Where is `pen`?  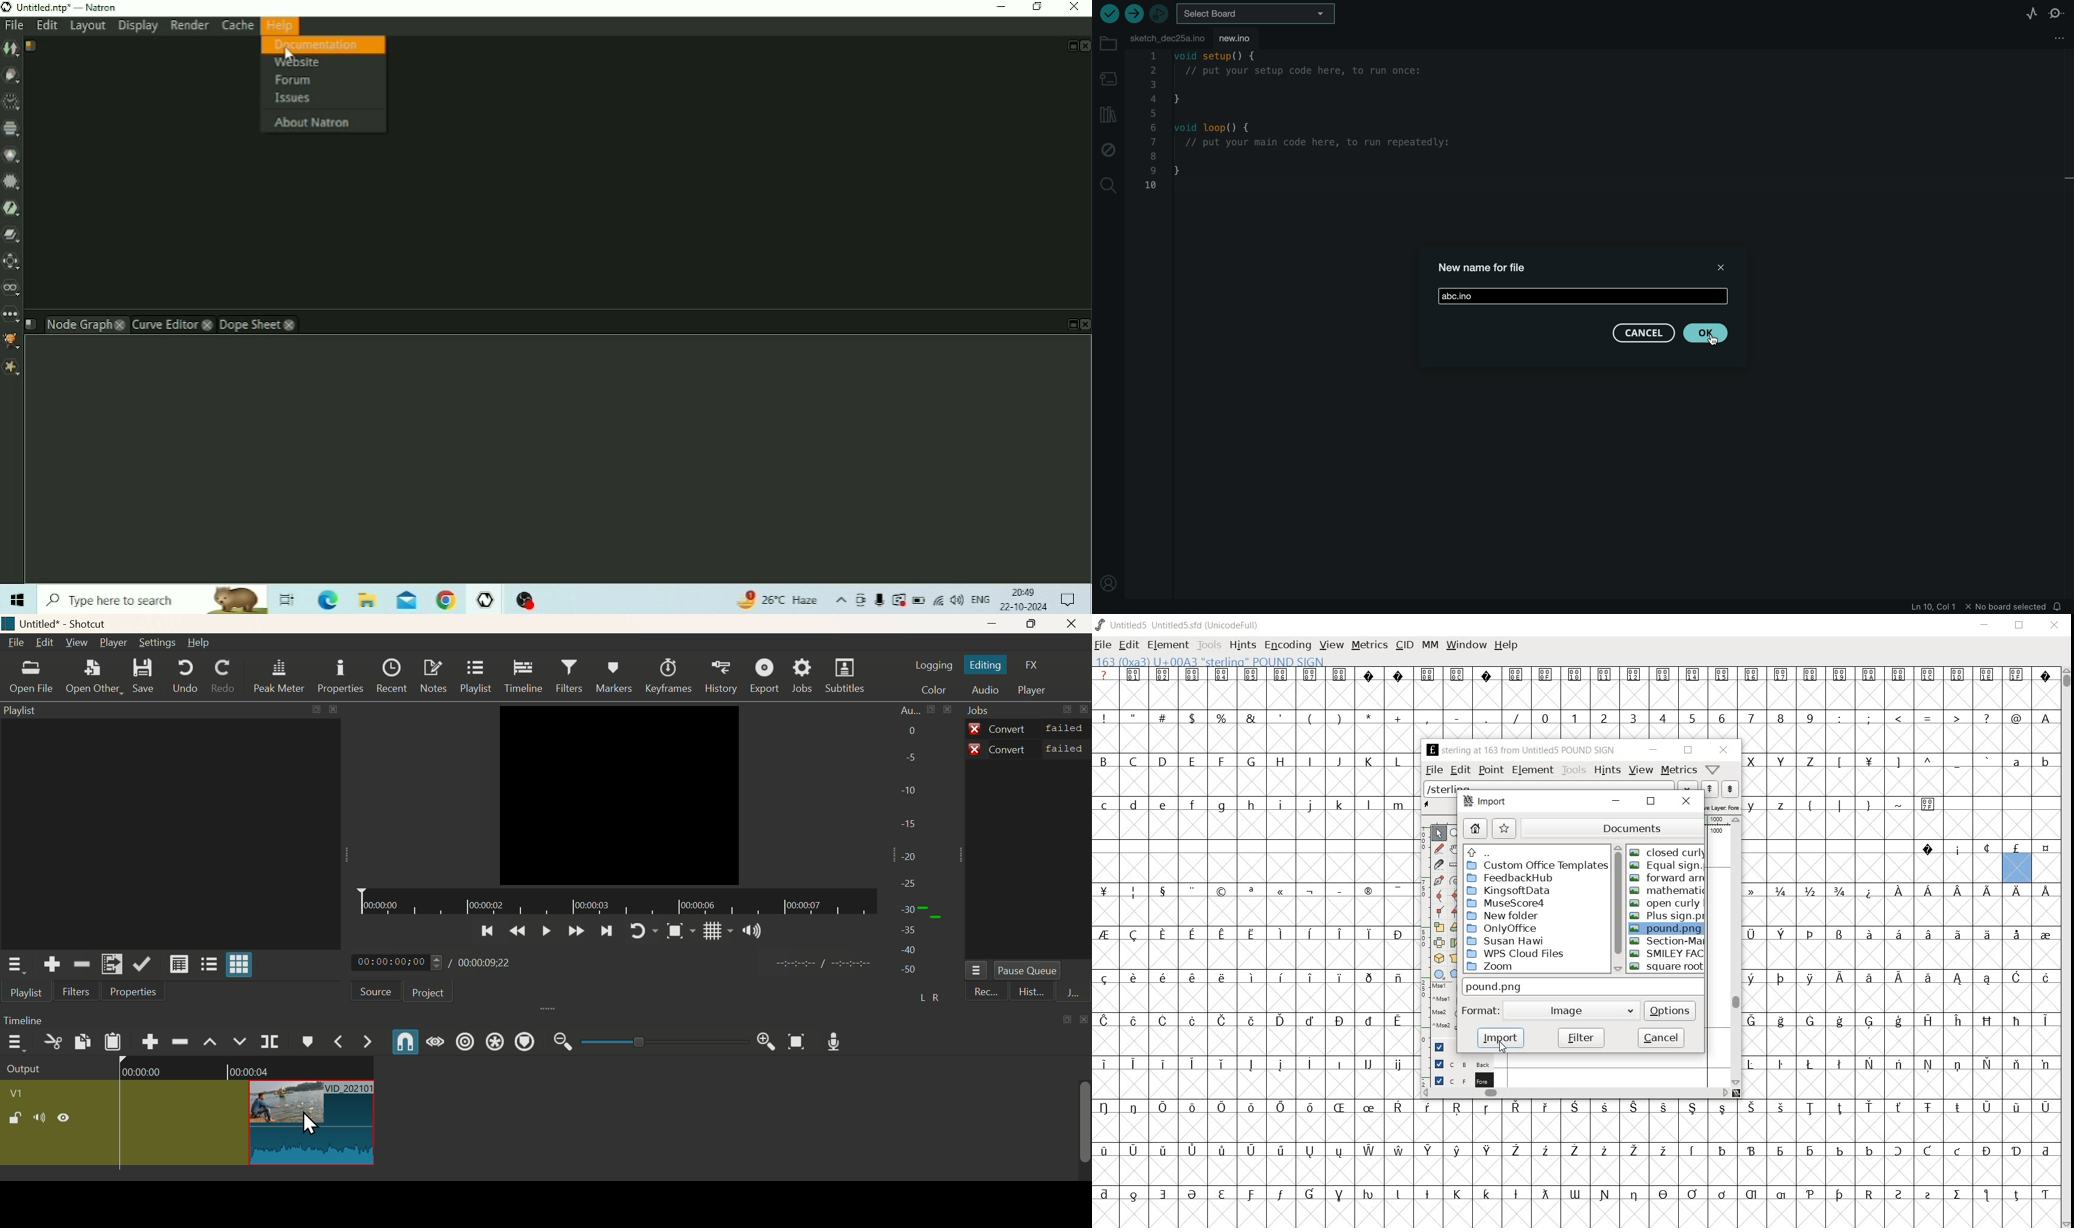
pen is located at coordinates (1439, 882).